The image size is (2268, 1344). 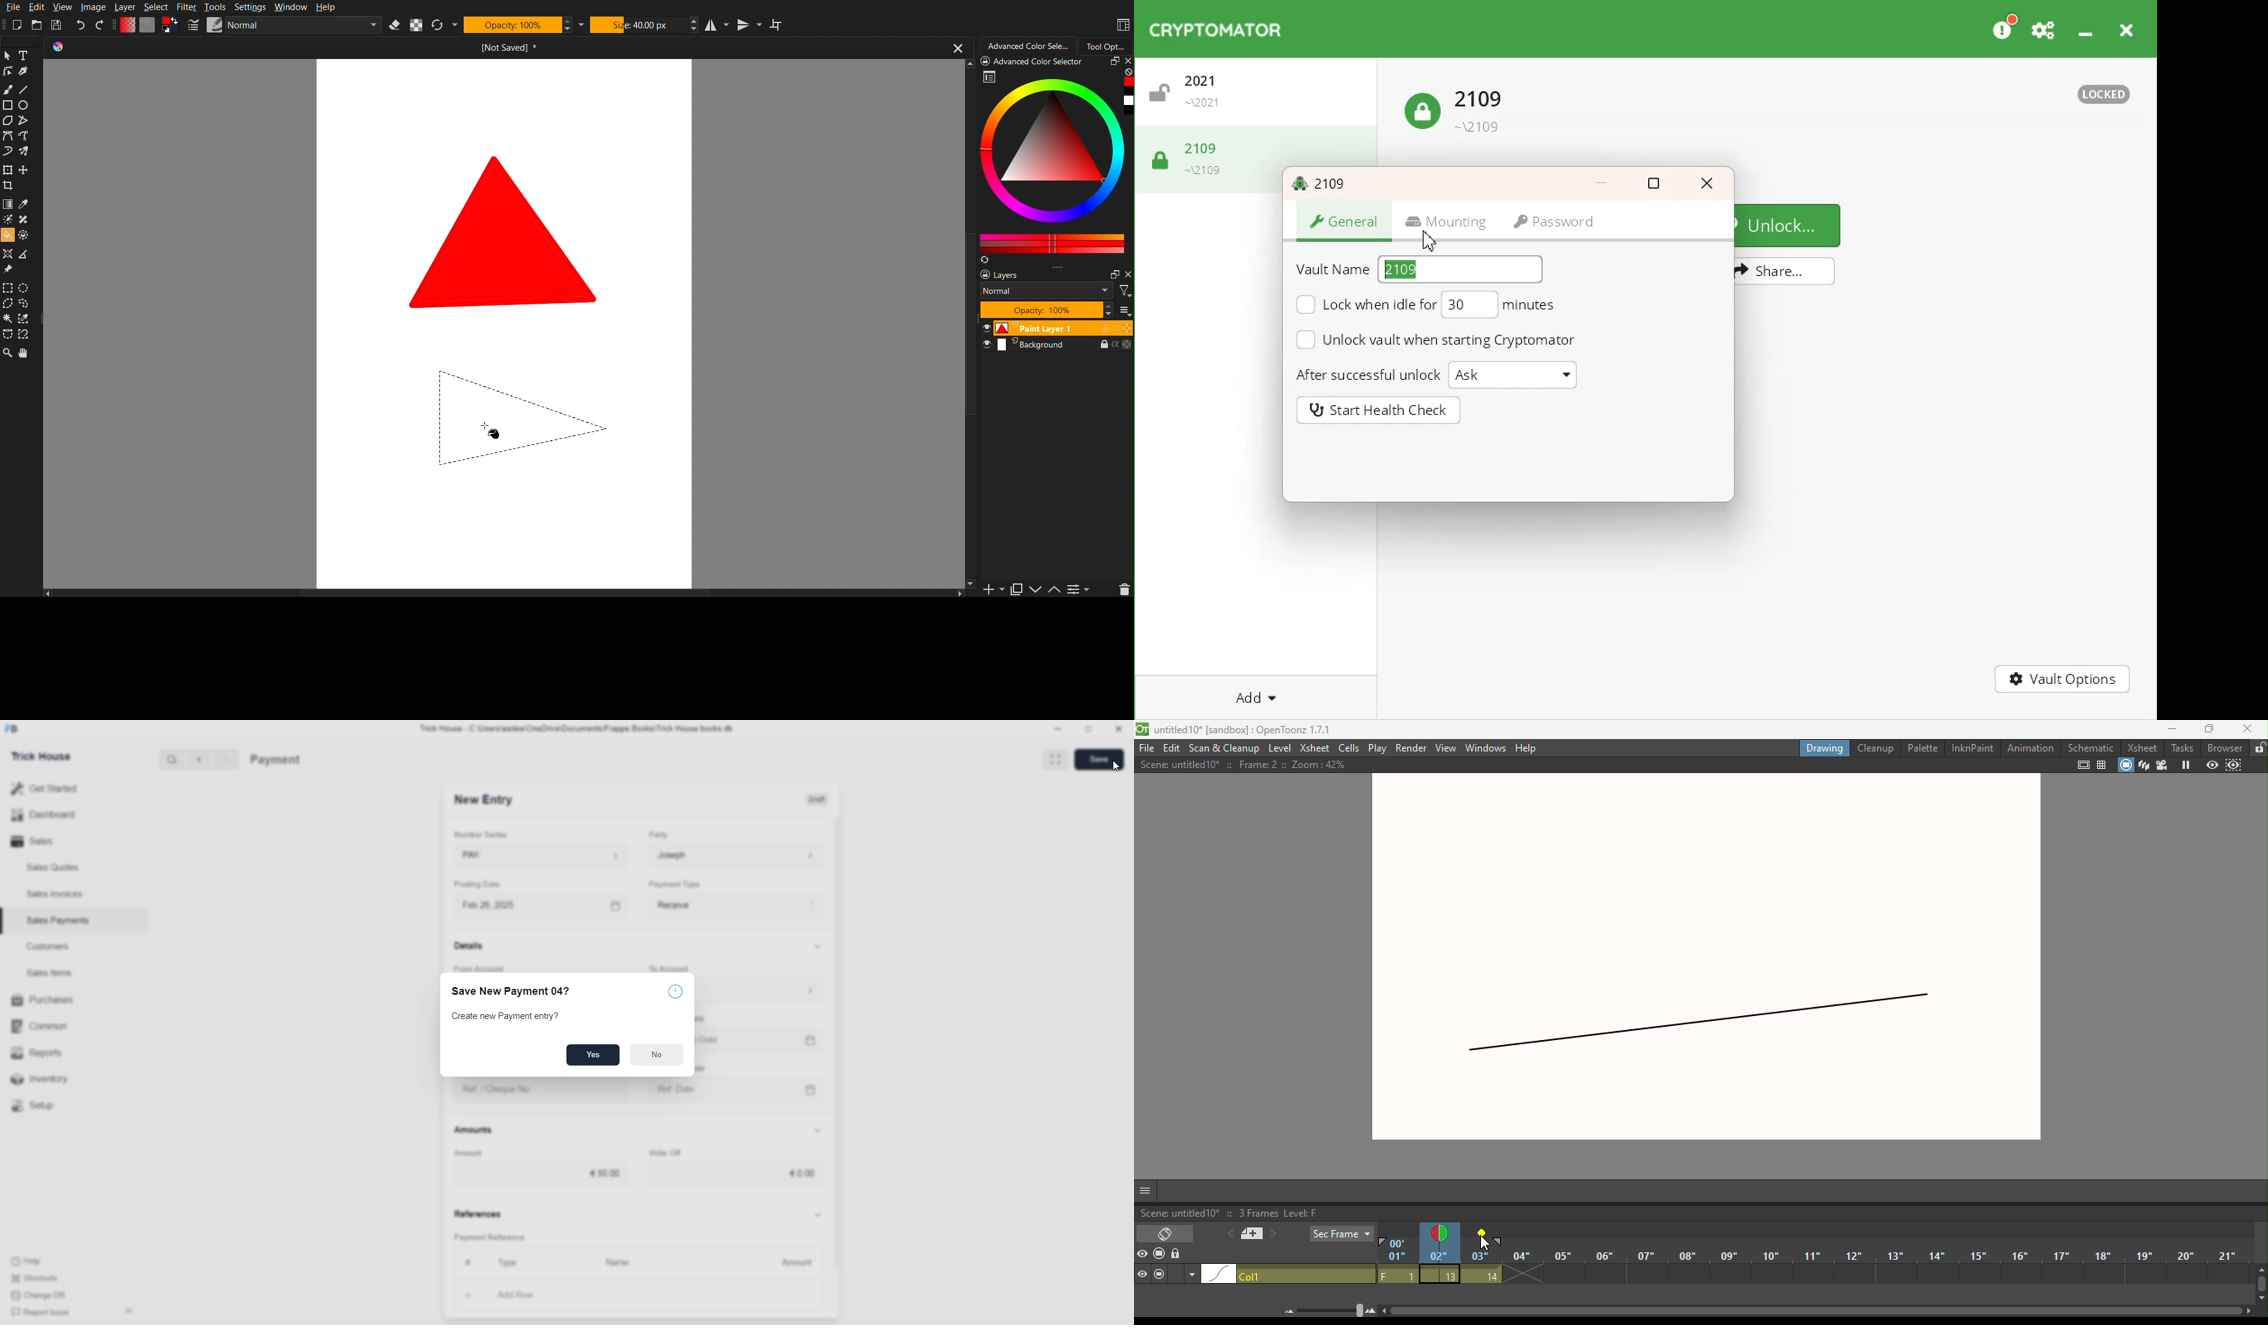 What do you see at coordinates (737, 1175) in the screenshot?
I see `€0.00` at bounding box center [737, 1175].